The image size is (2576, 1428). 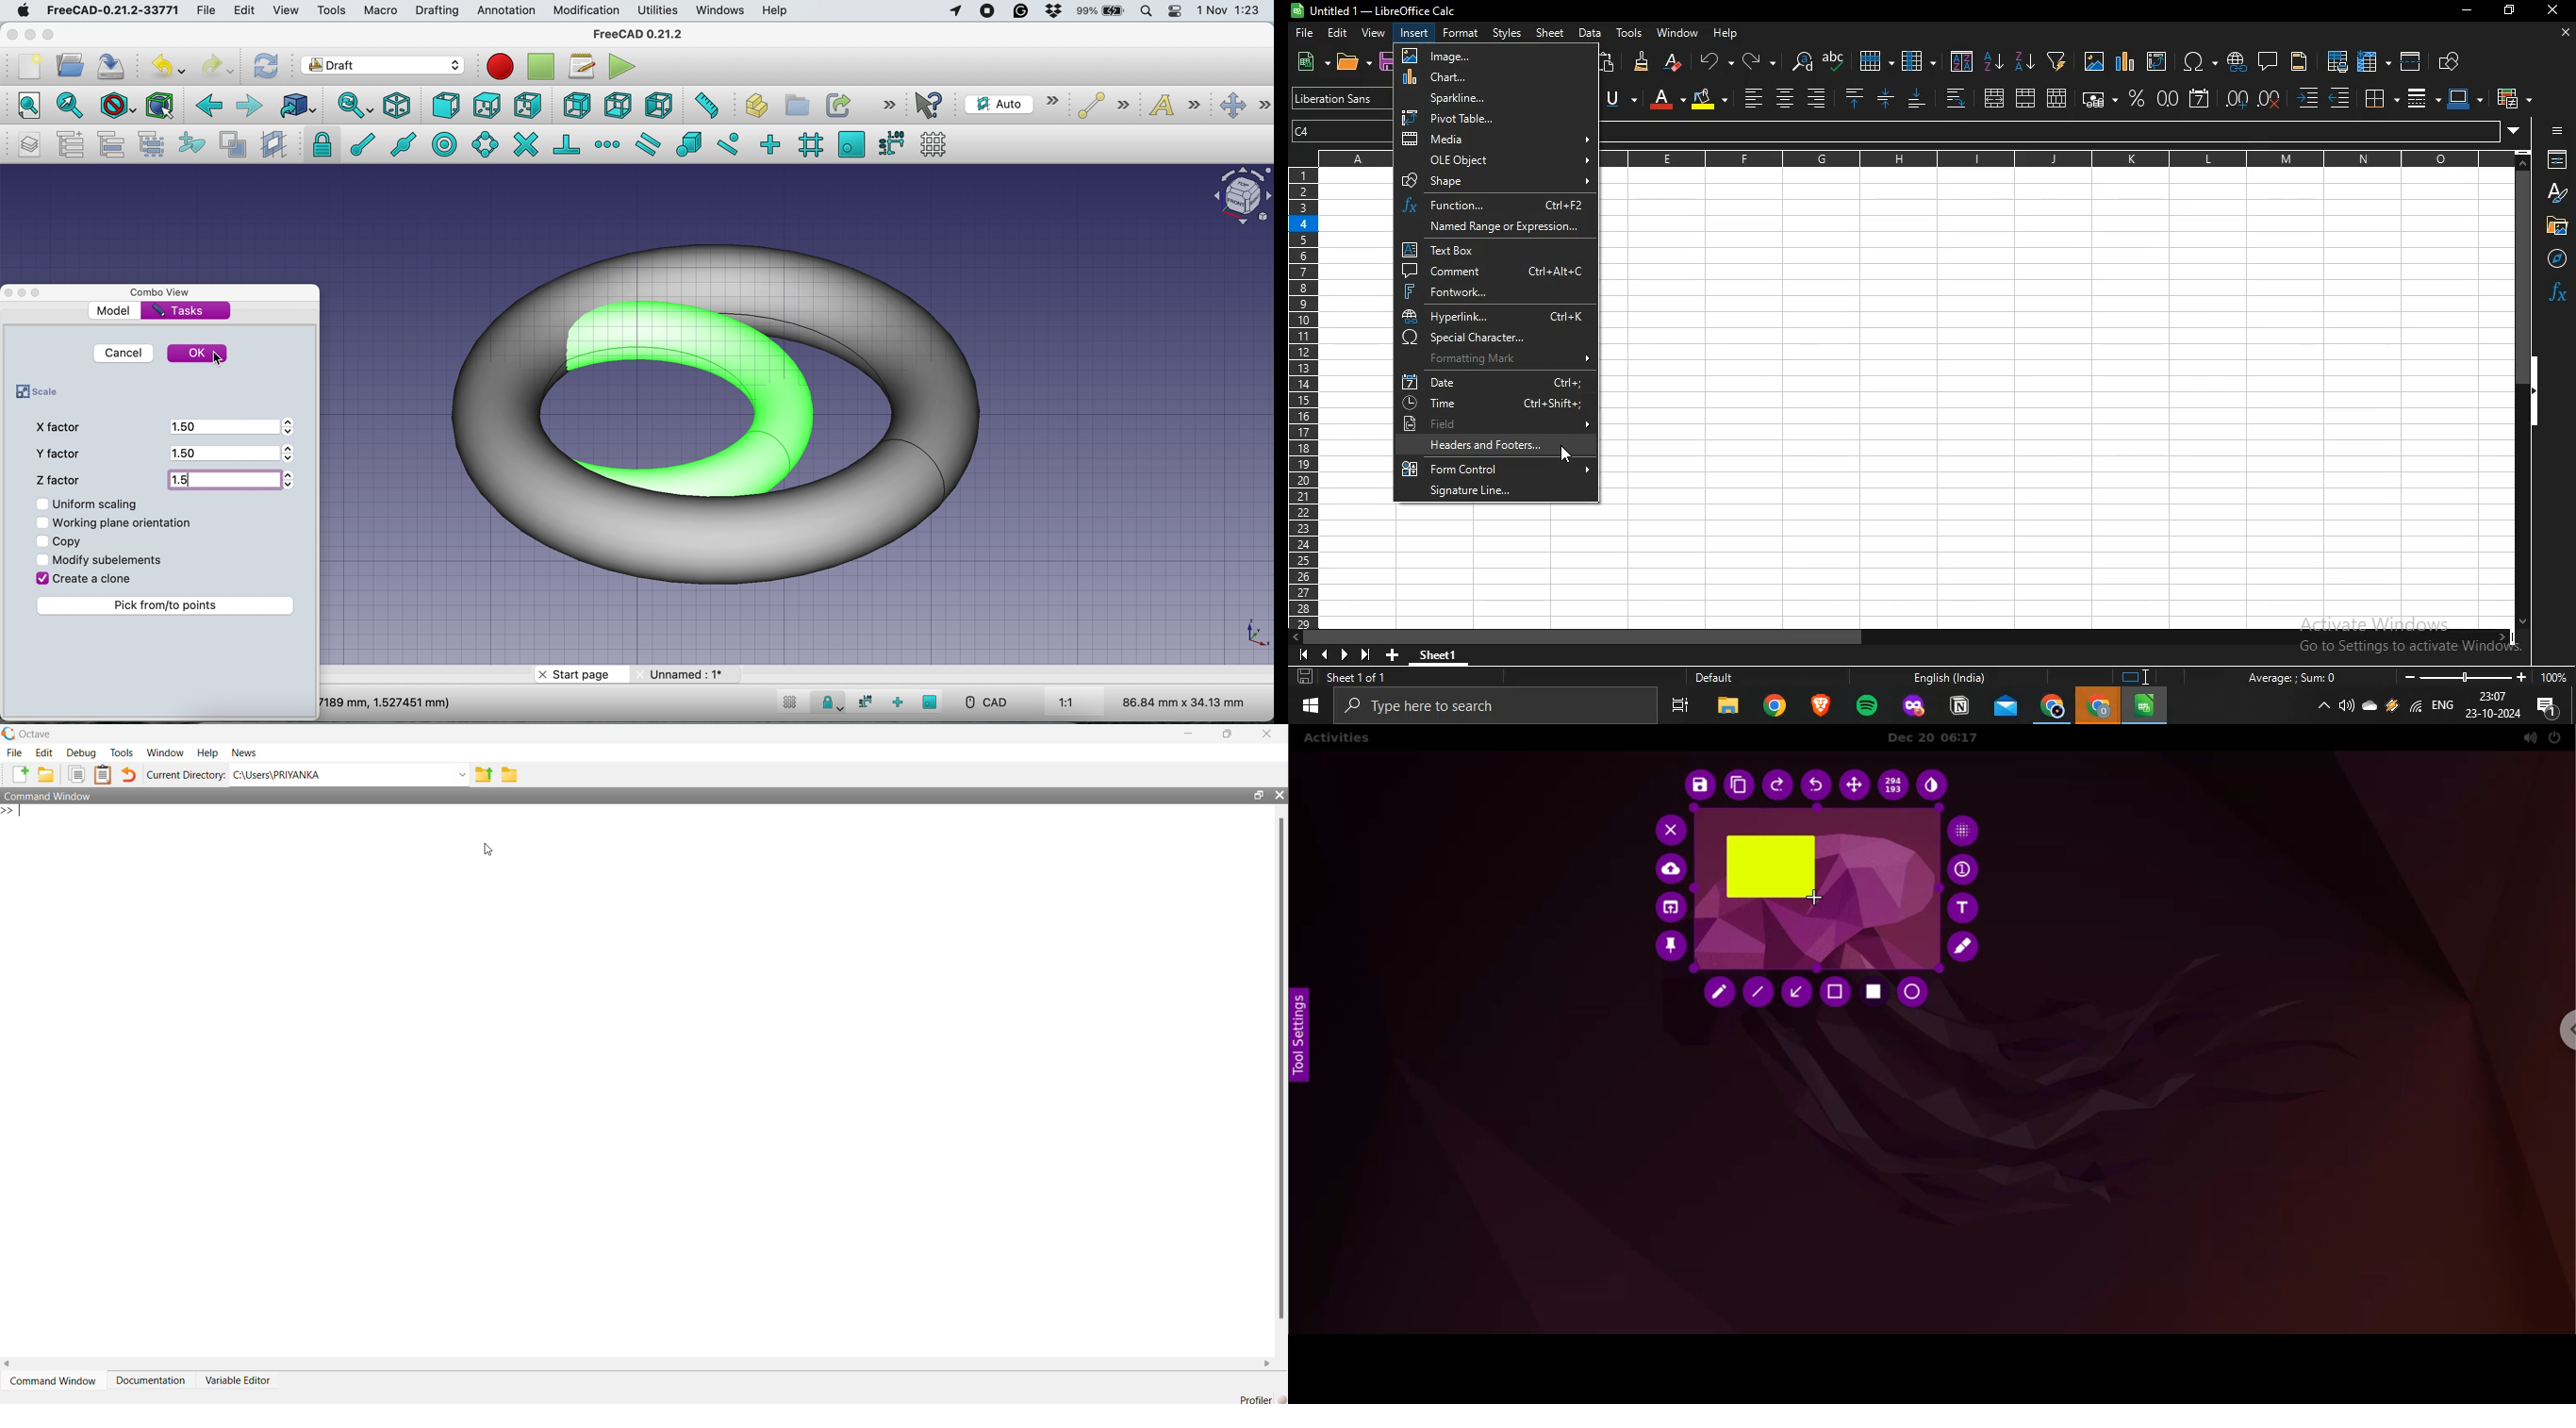 What do you see at coordinates (71, 144) in the screenshot?
I see `add a new named group` at bounding box center [71, 144].